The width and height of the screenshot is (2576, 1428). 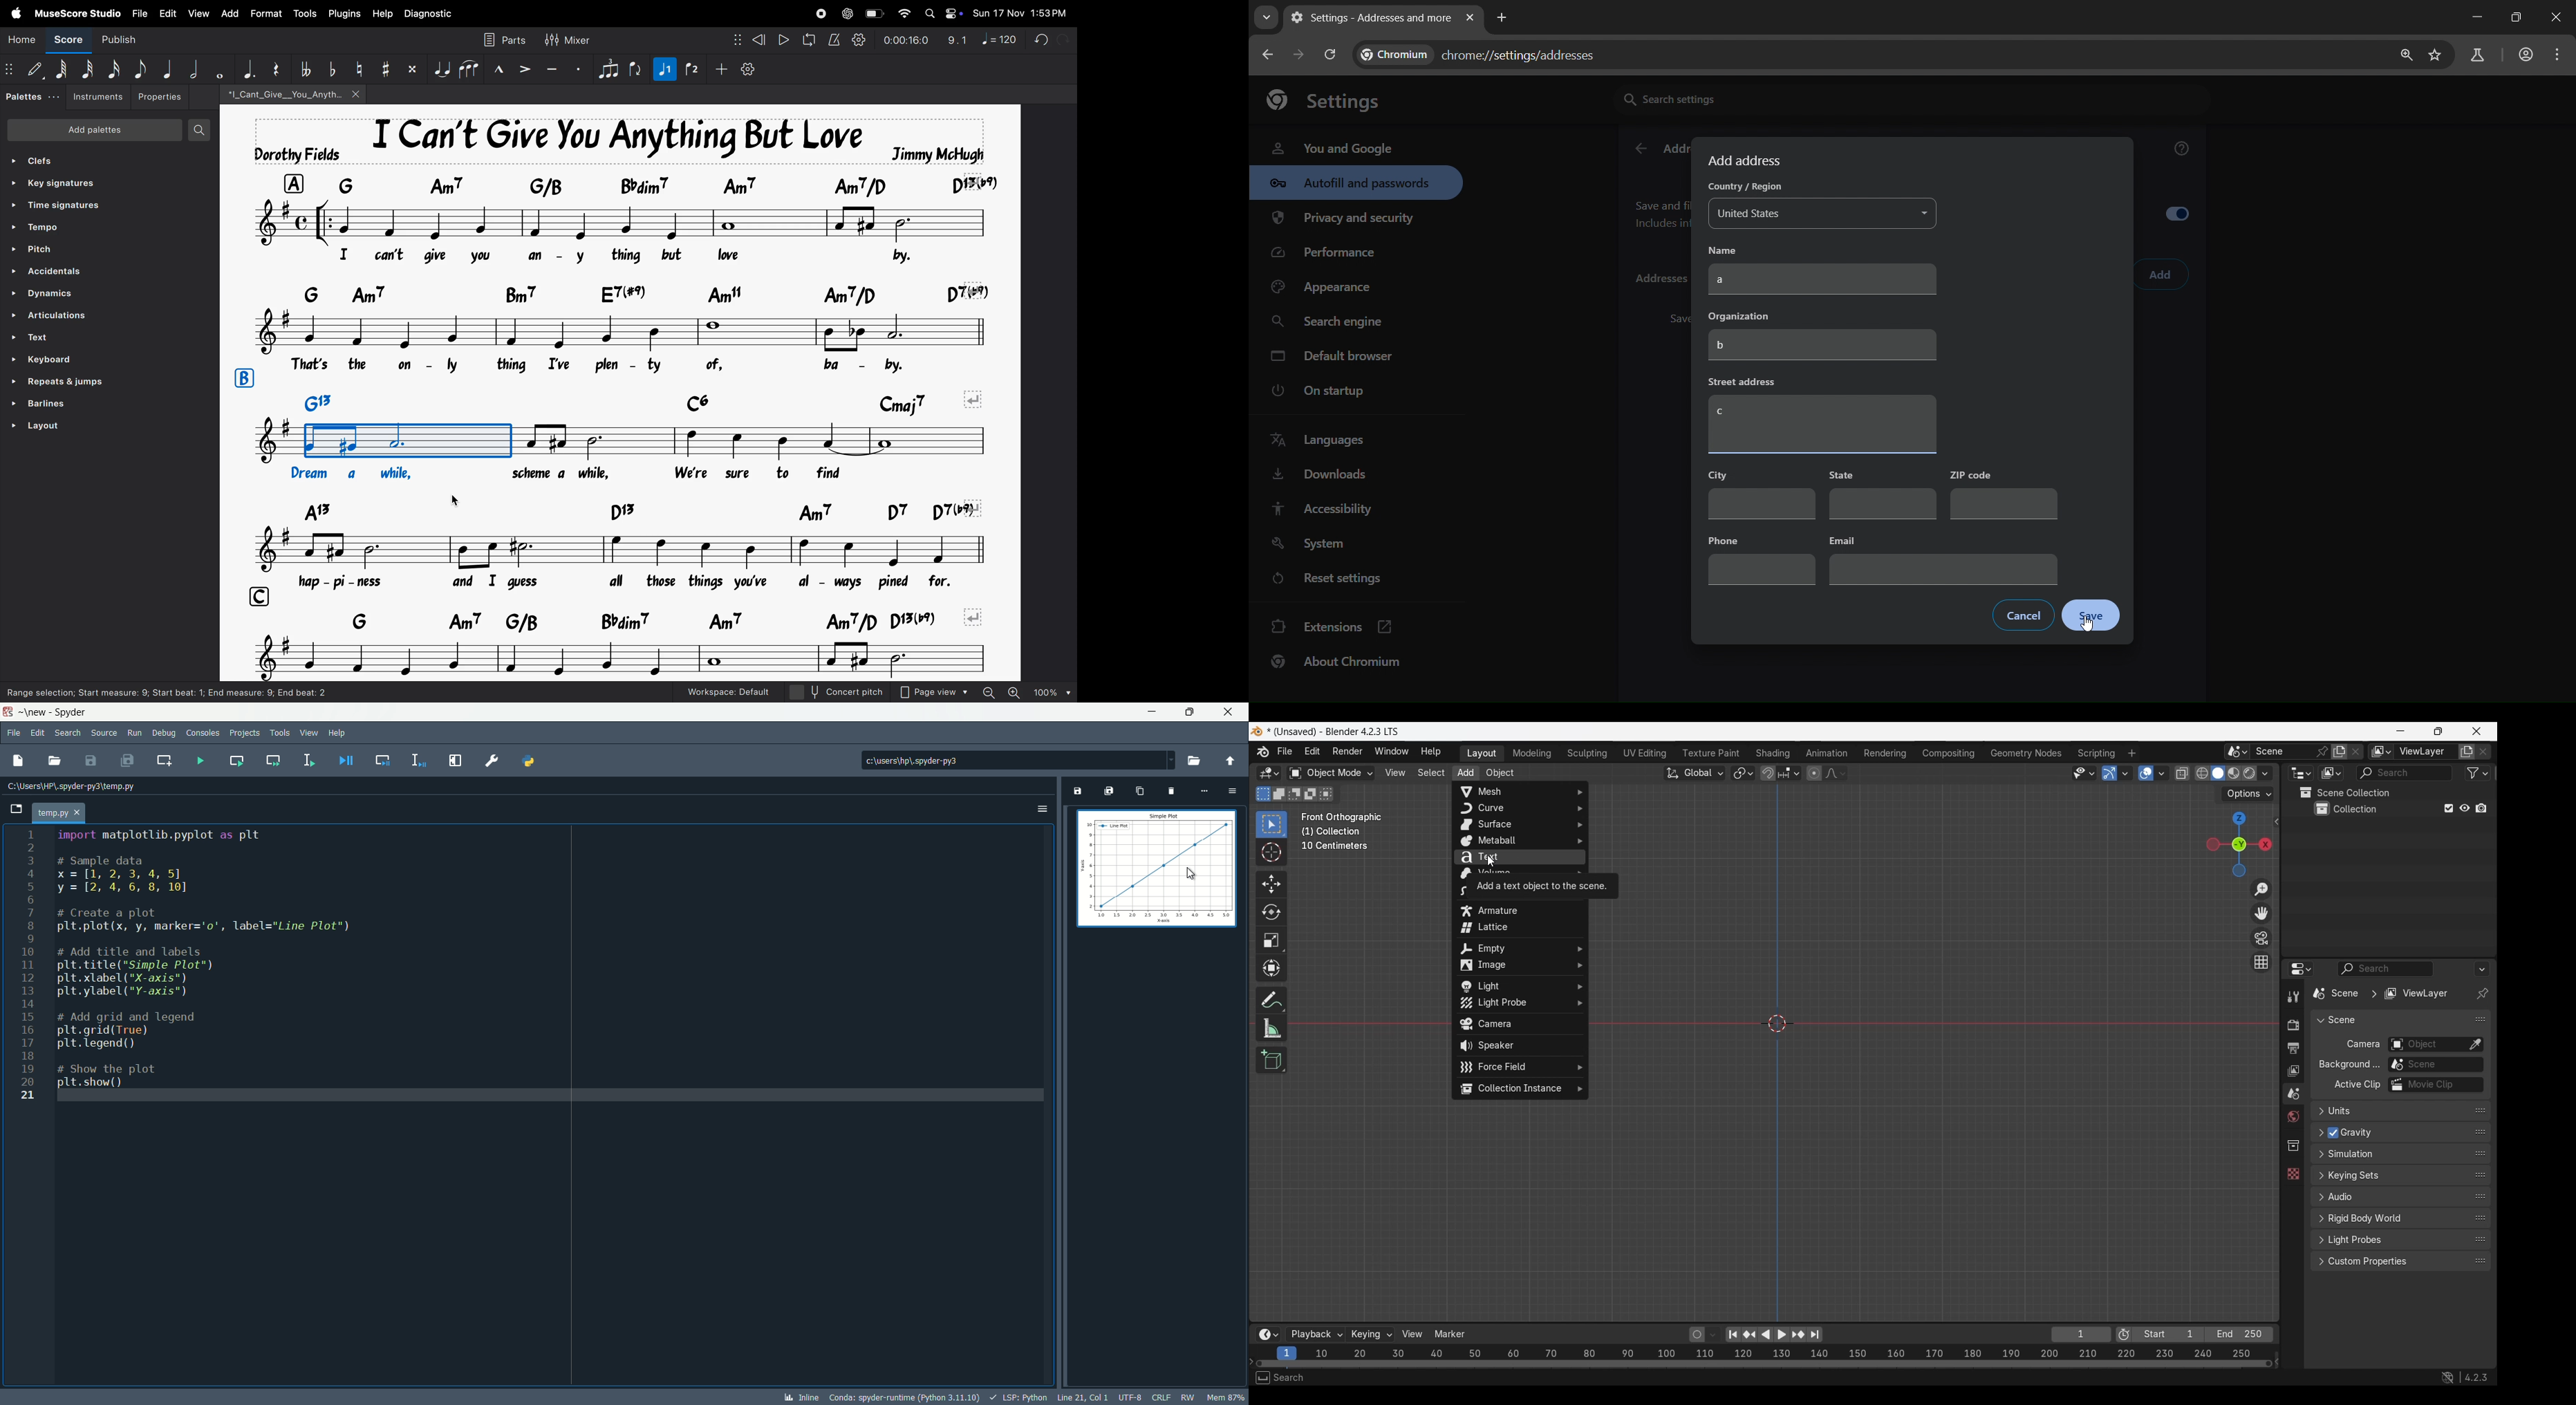 I want to click on Animation workspace, so click(x=1827, y=754).